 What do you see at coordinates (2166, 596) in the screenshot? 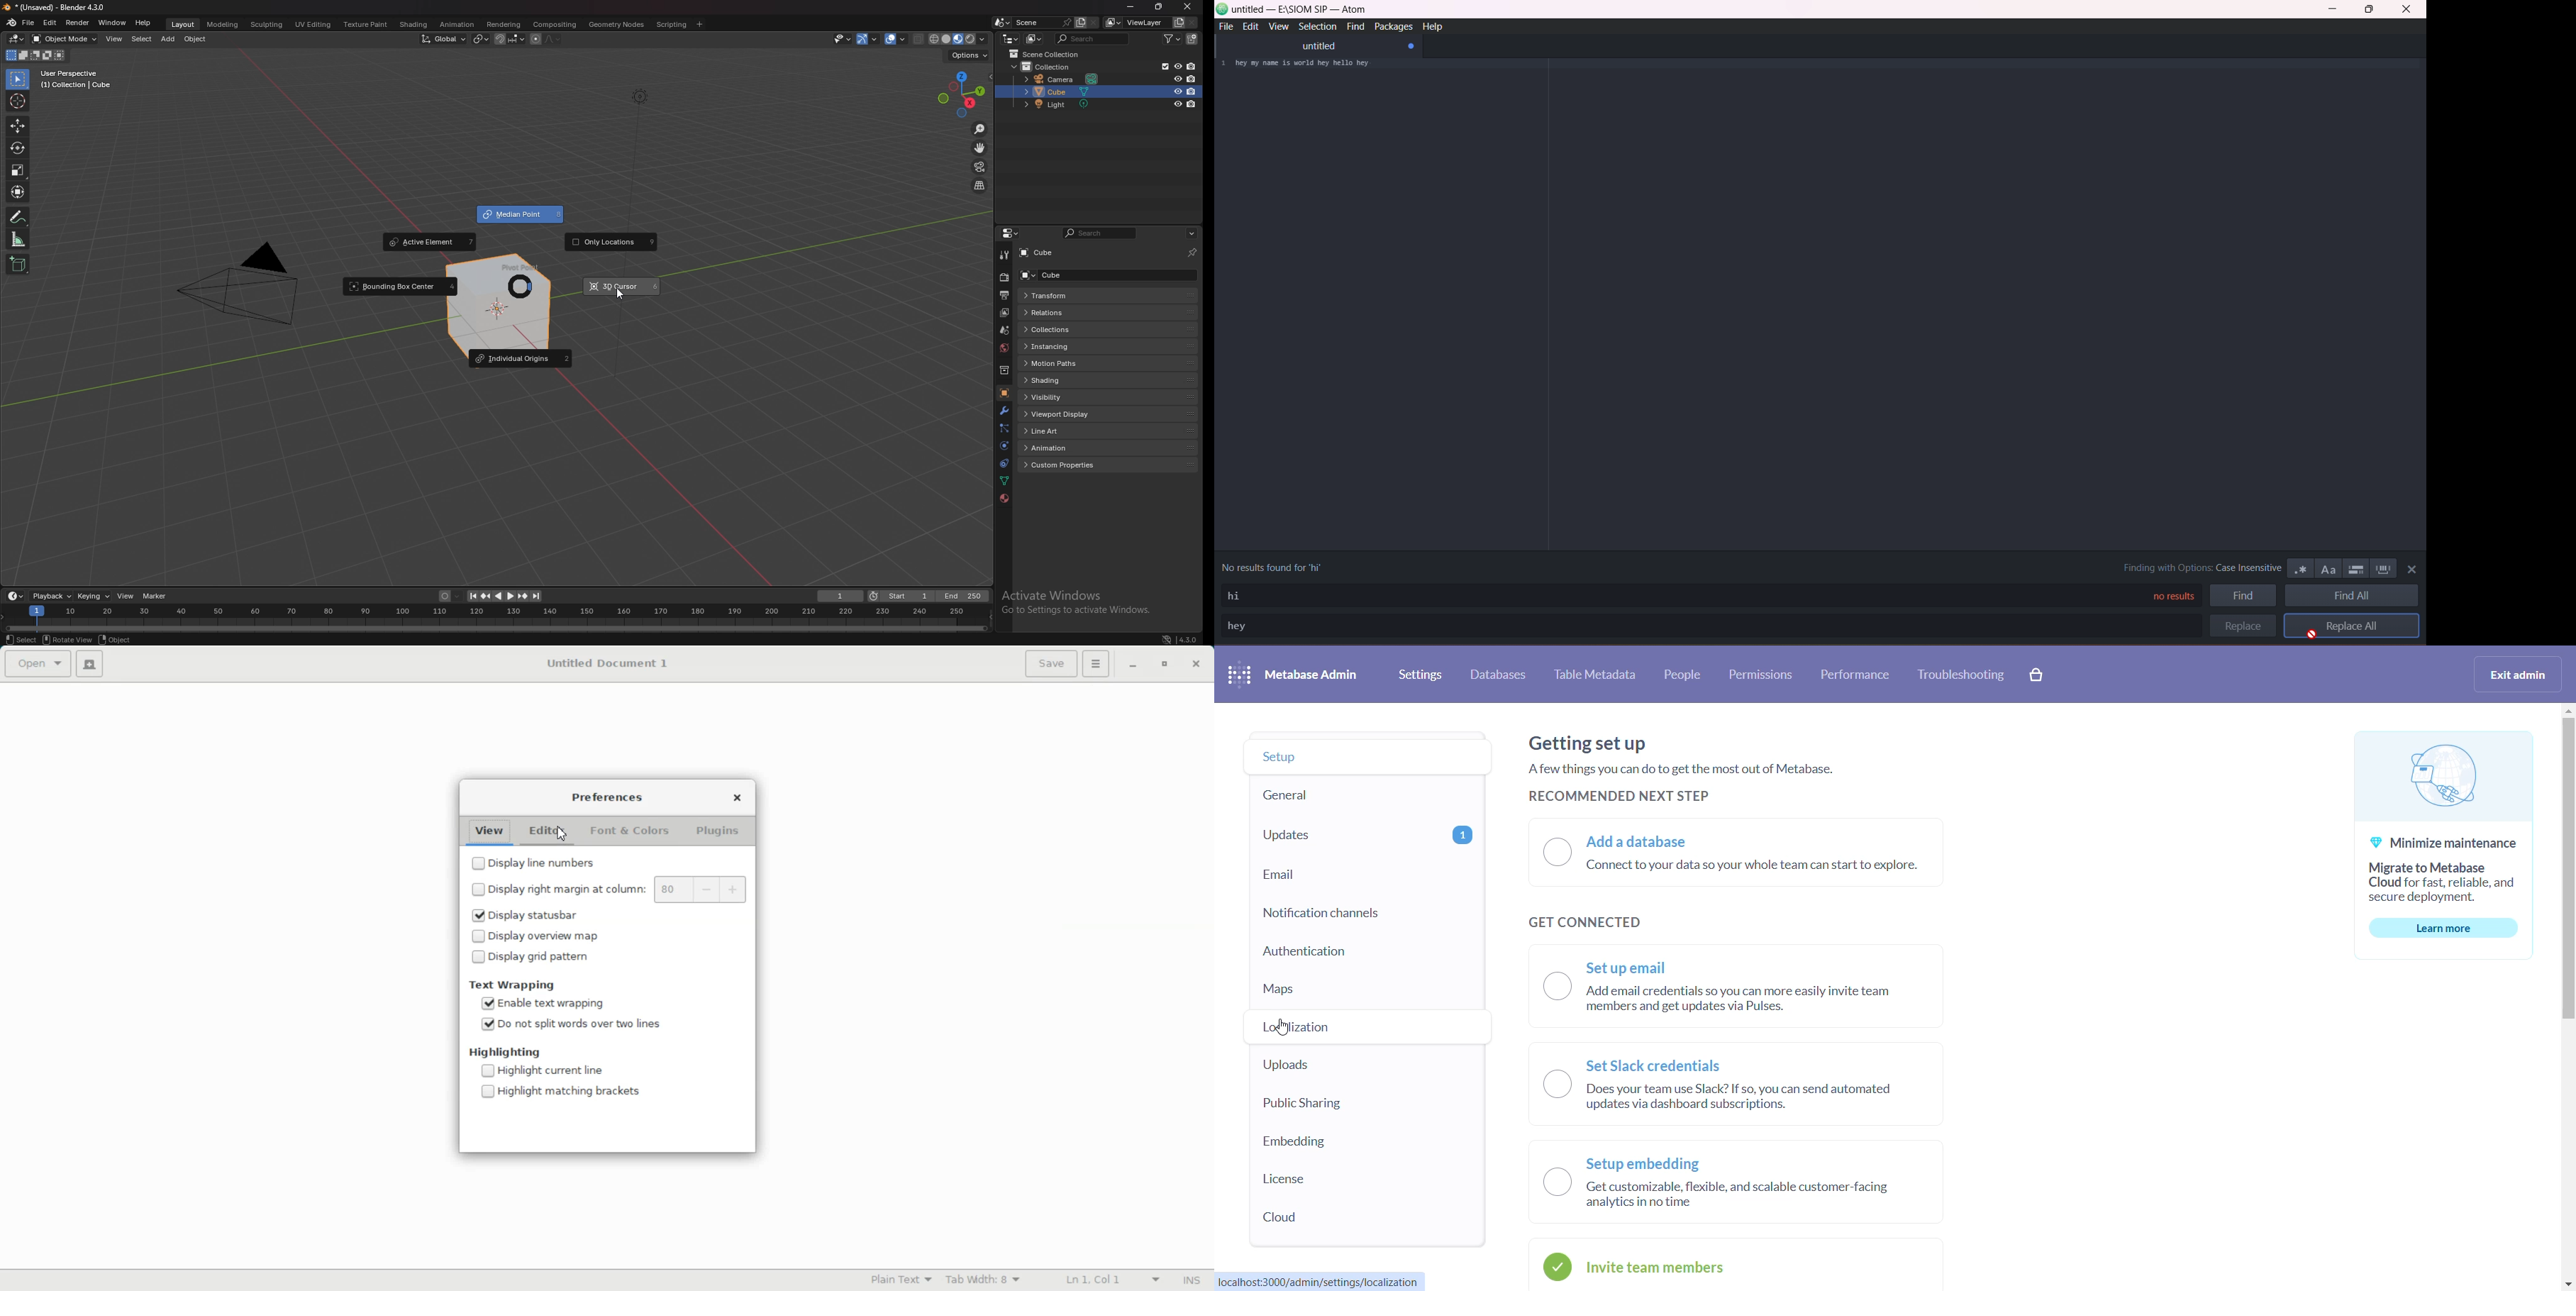
I see `no results` at bounding box center [2166, 596].